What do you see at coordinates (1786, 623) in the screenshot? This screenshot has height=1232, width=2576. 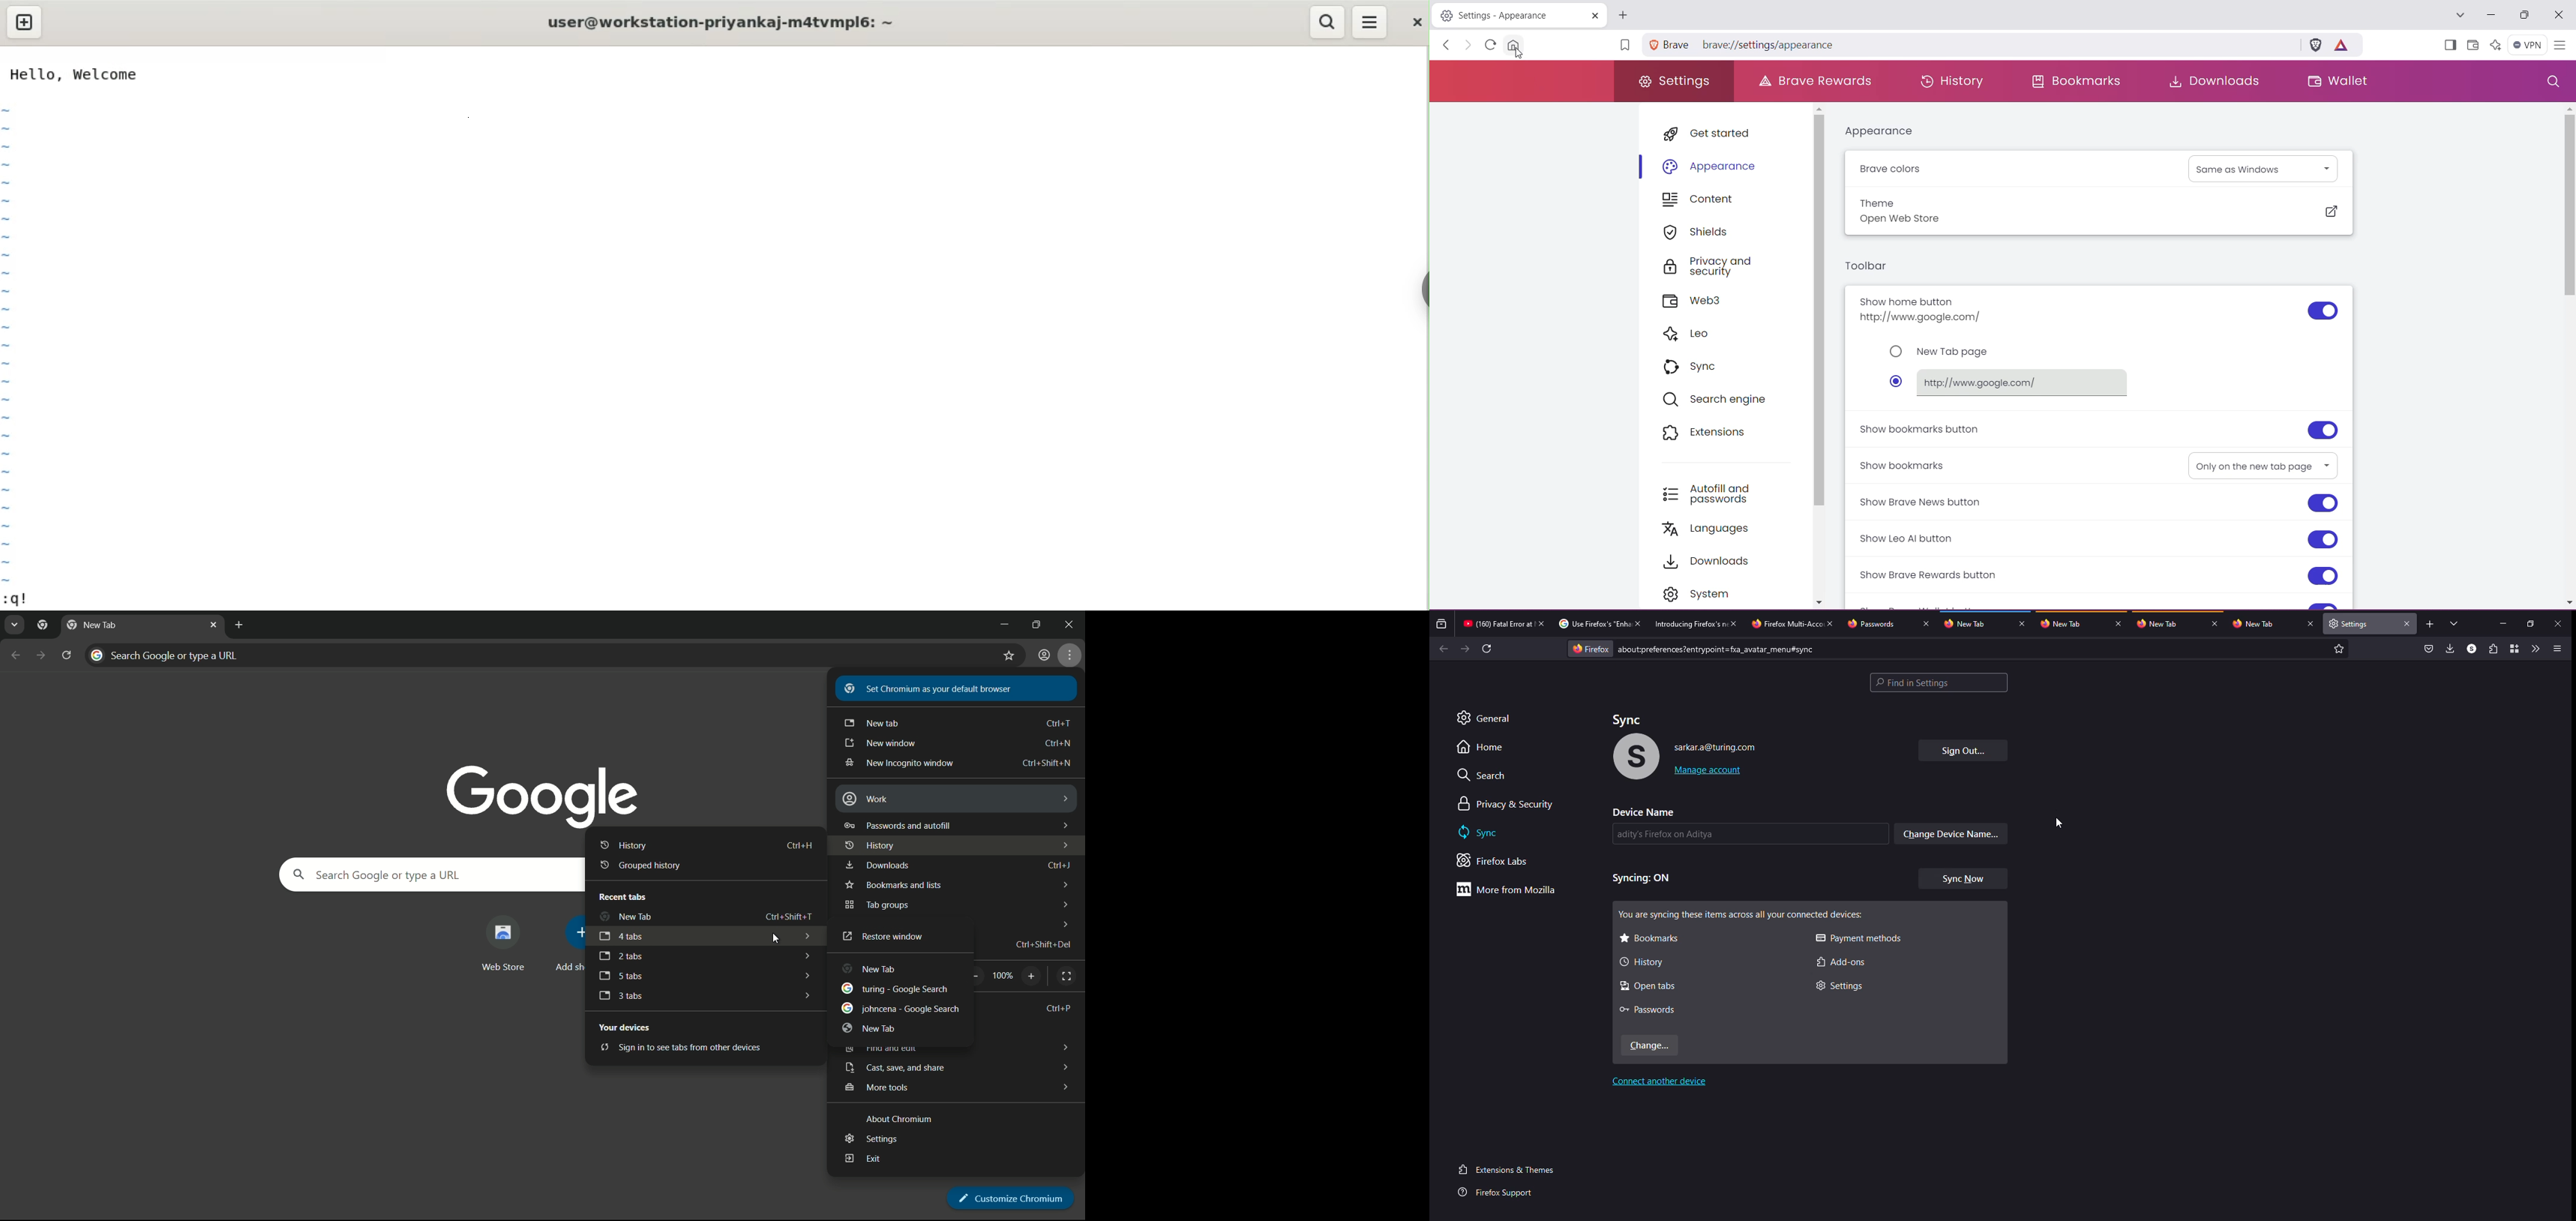 I see `tab` at bounding box center [1786, 623].